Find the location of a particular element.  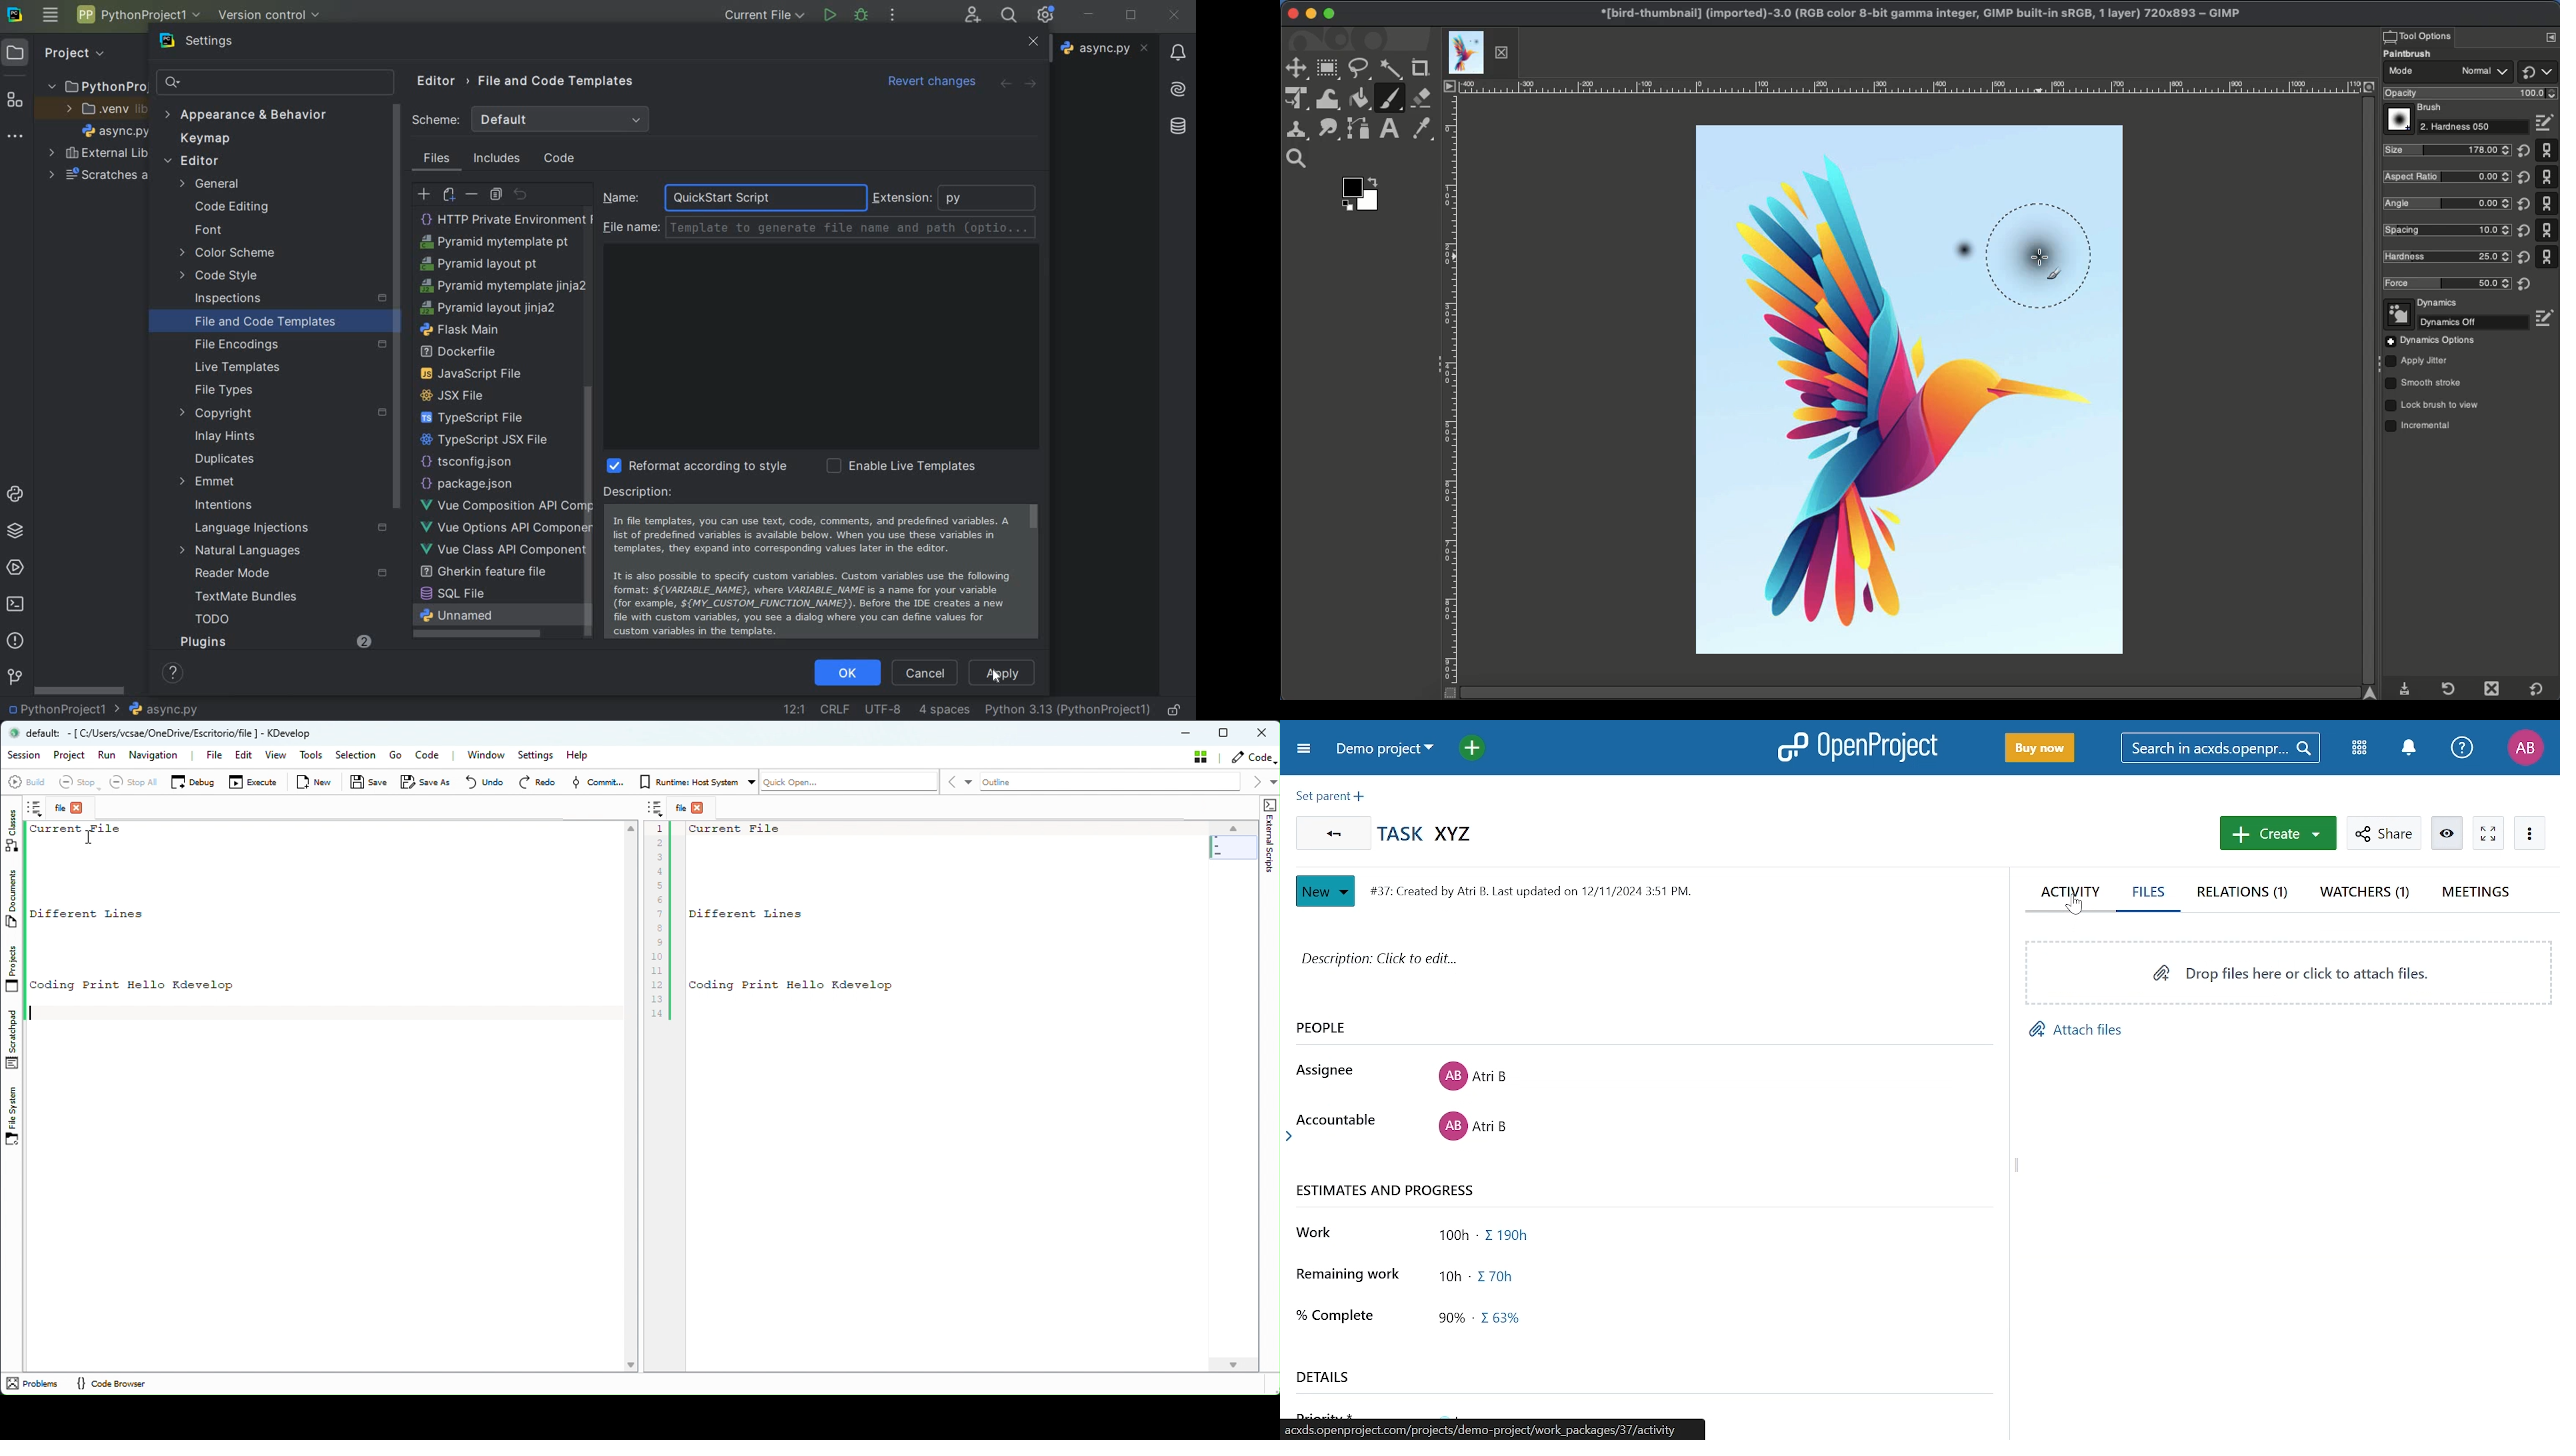

natural languages is located at coordinates (251, 551).